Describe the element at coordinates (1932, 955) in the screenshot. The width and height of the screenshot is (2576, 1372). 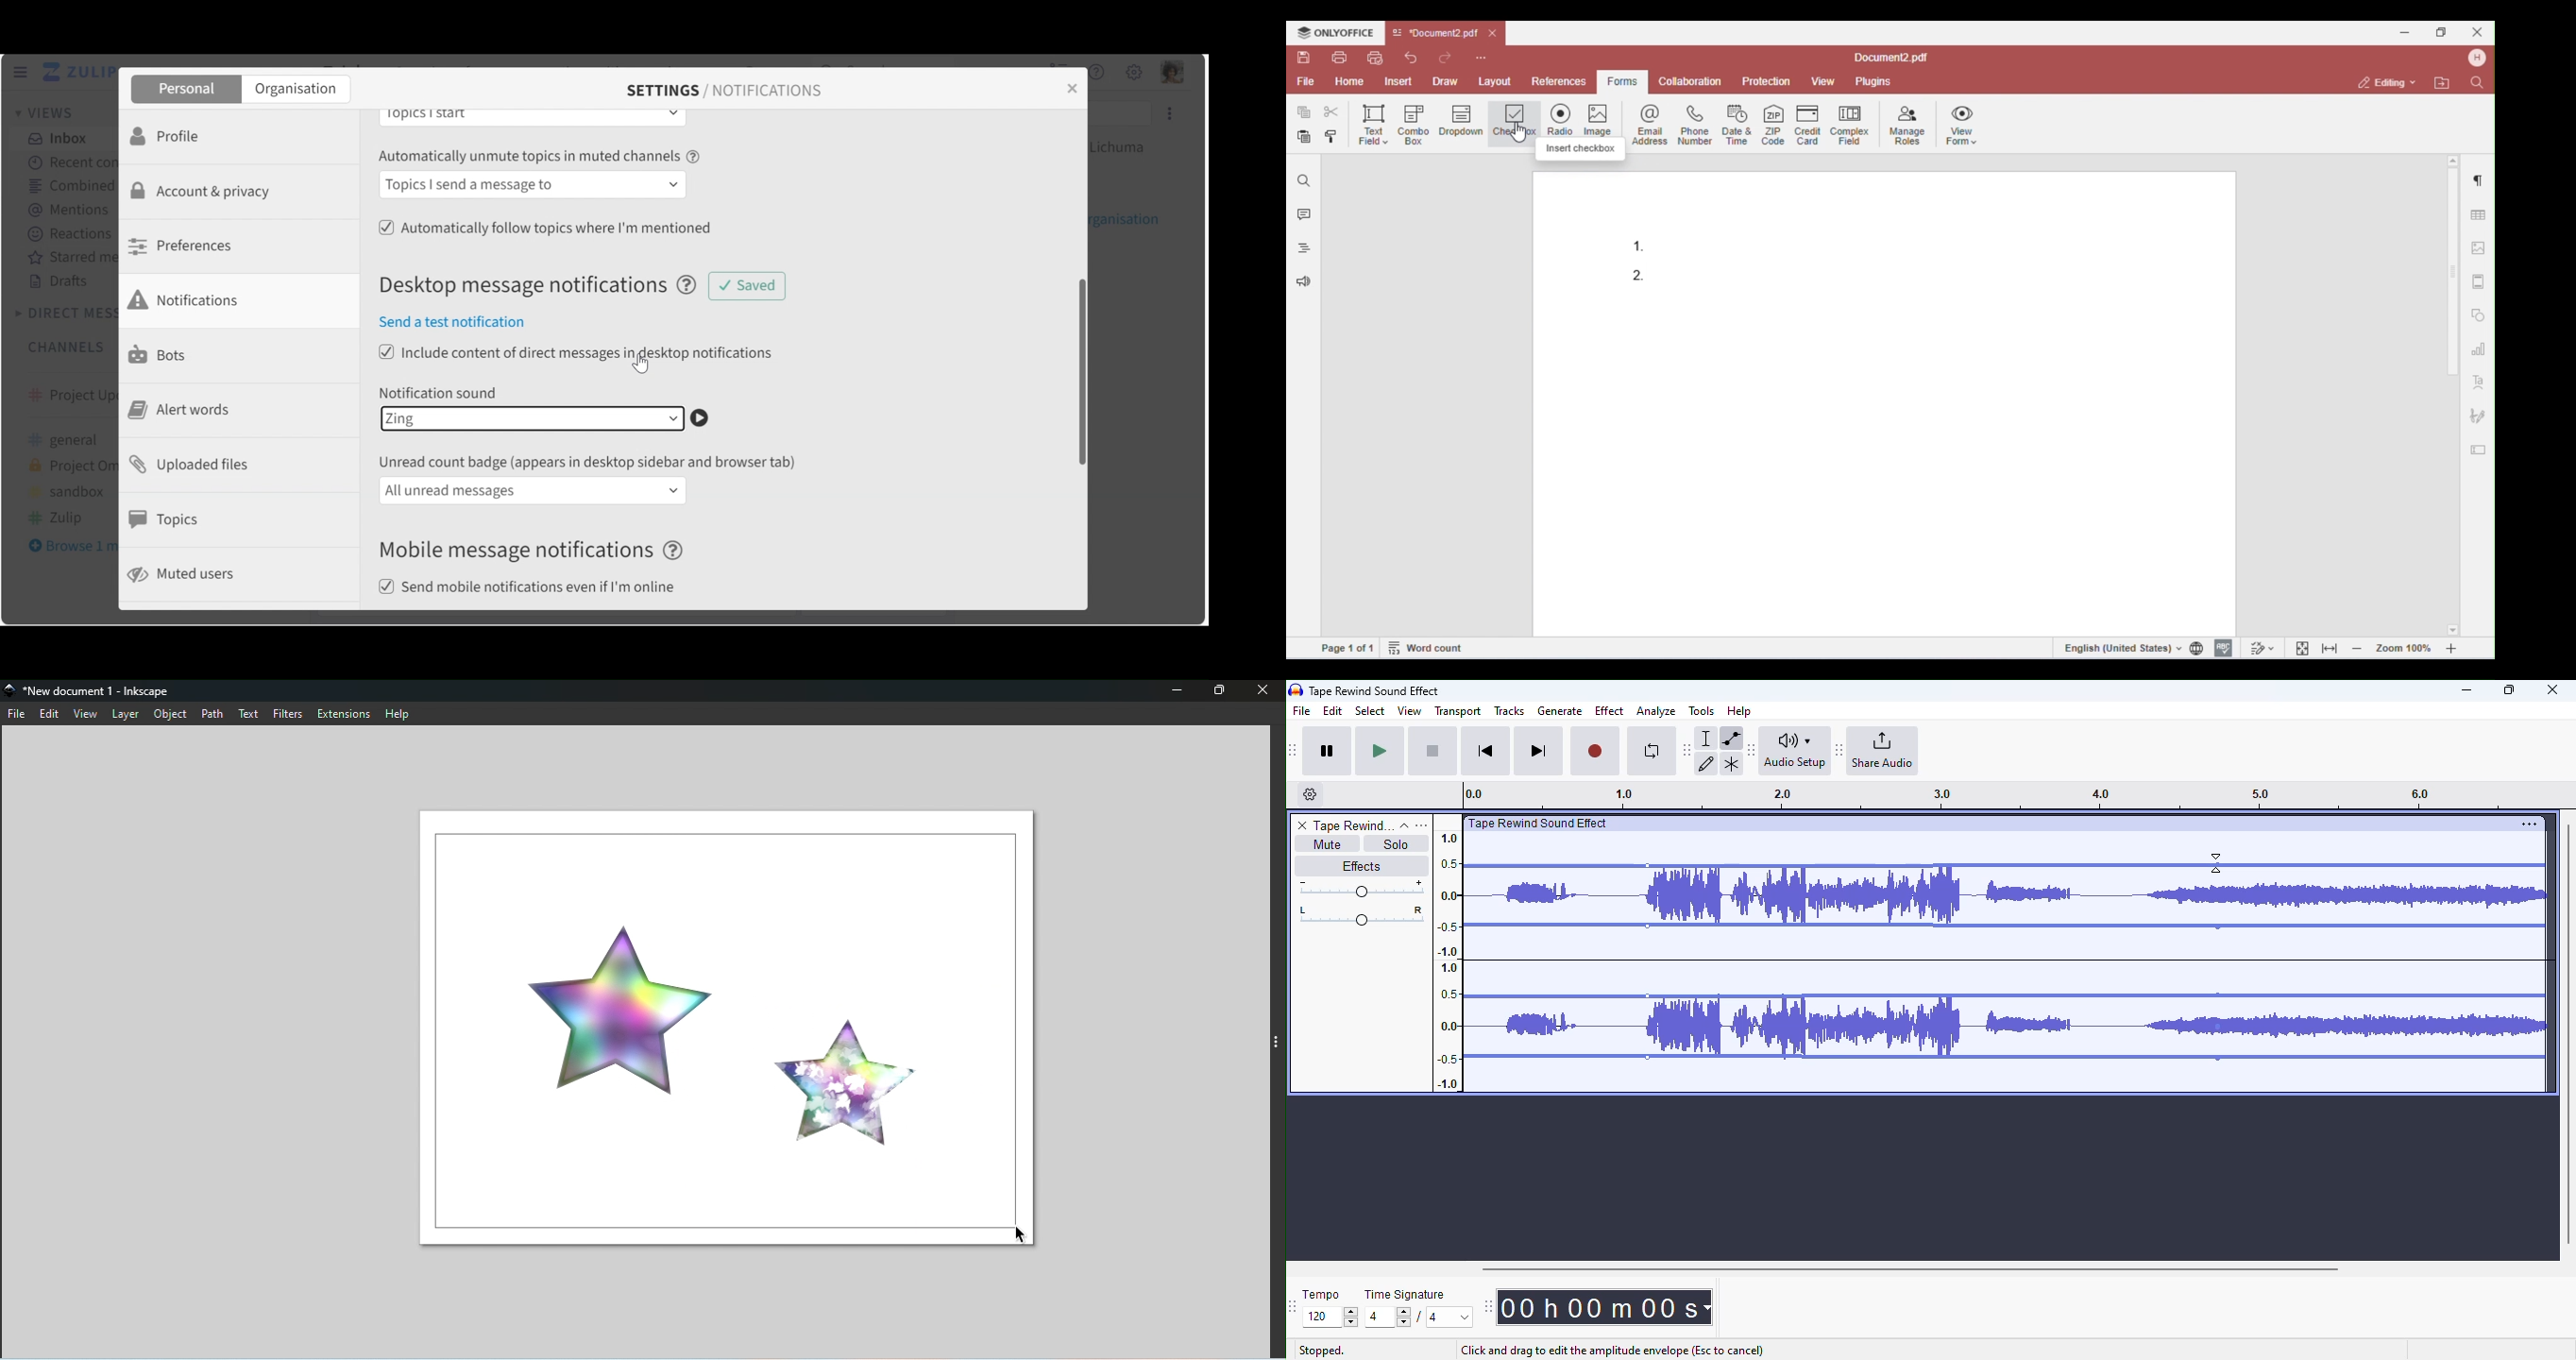
I see `Volume of track reduced` at that location.